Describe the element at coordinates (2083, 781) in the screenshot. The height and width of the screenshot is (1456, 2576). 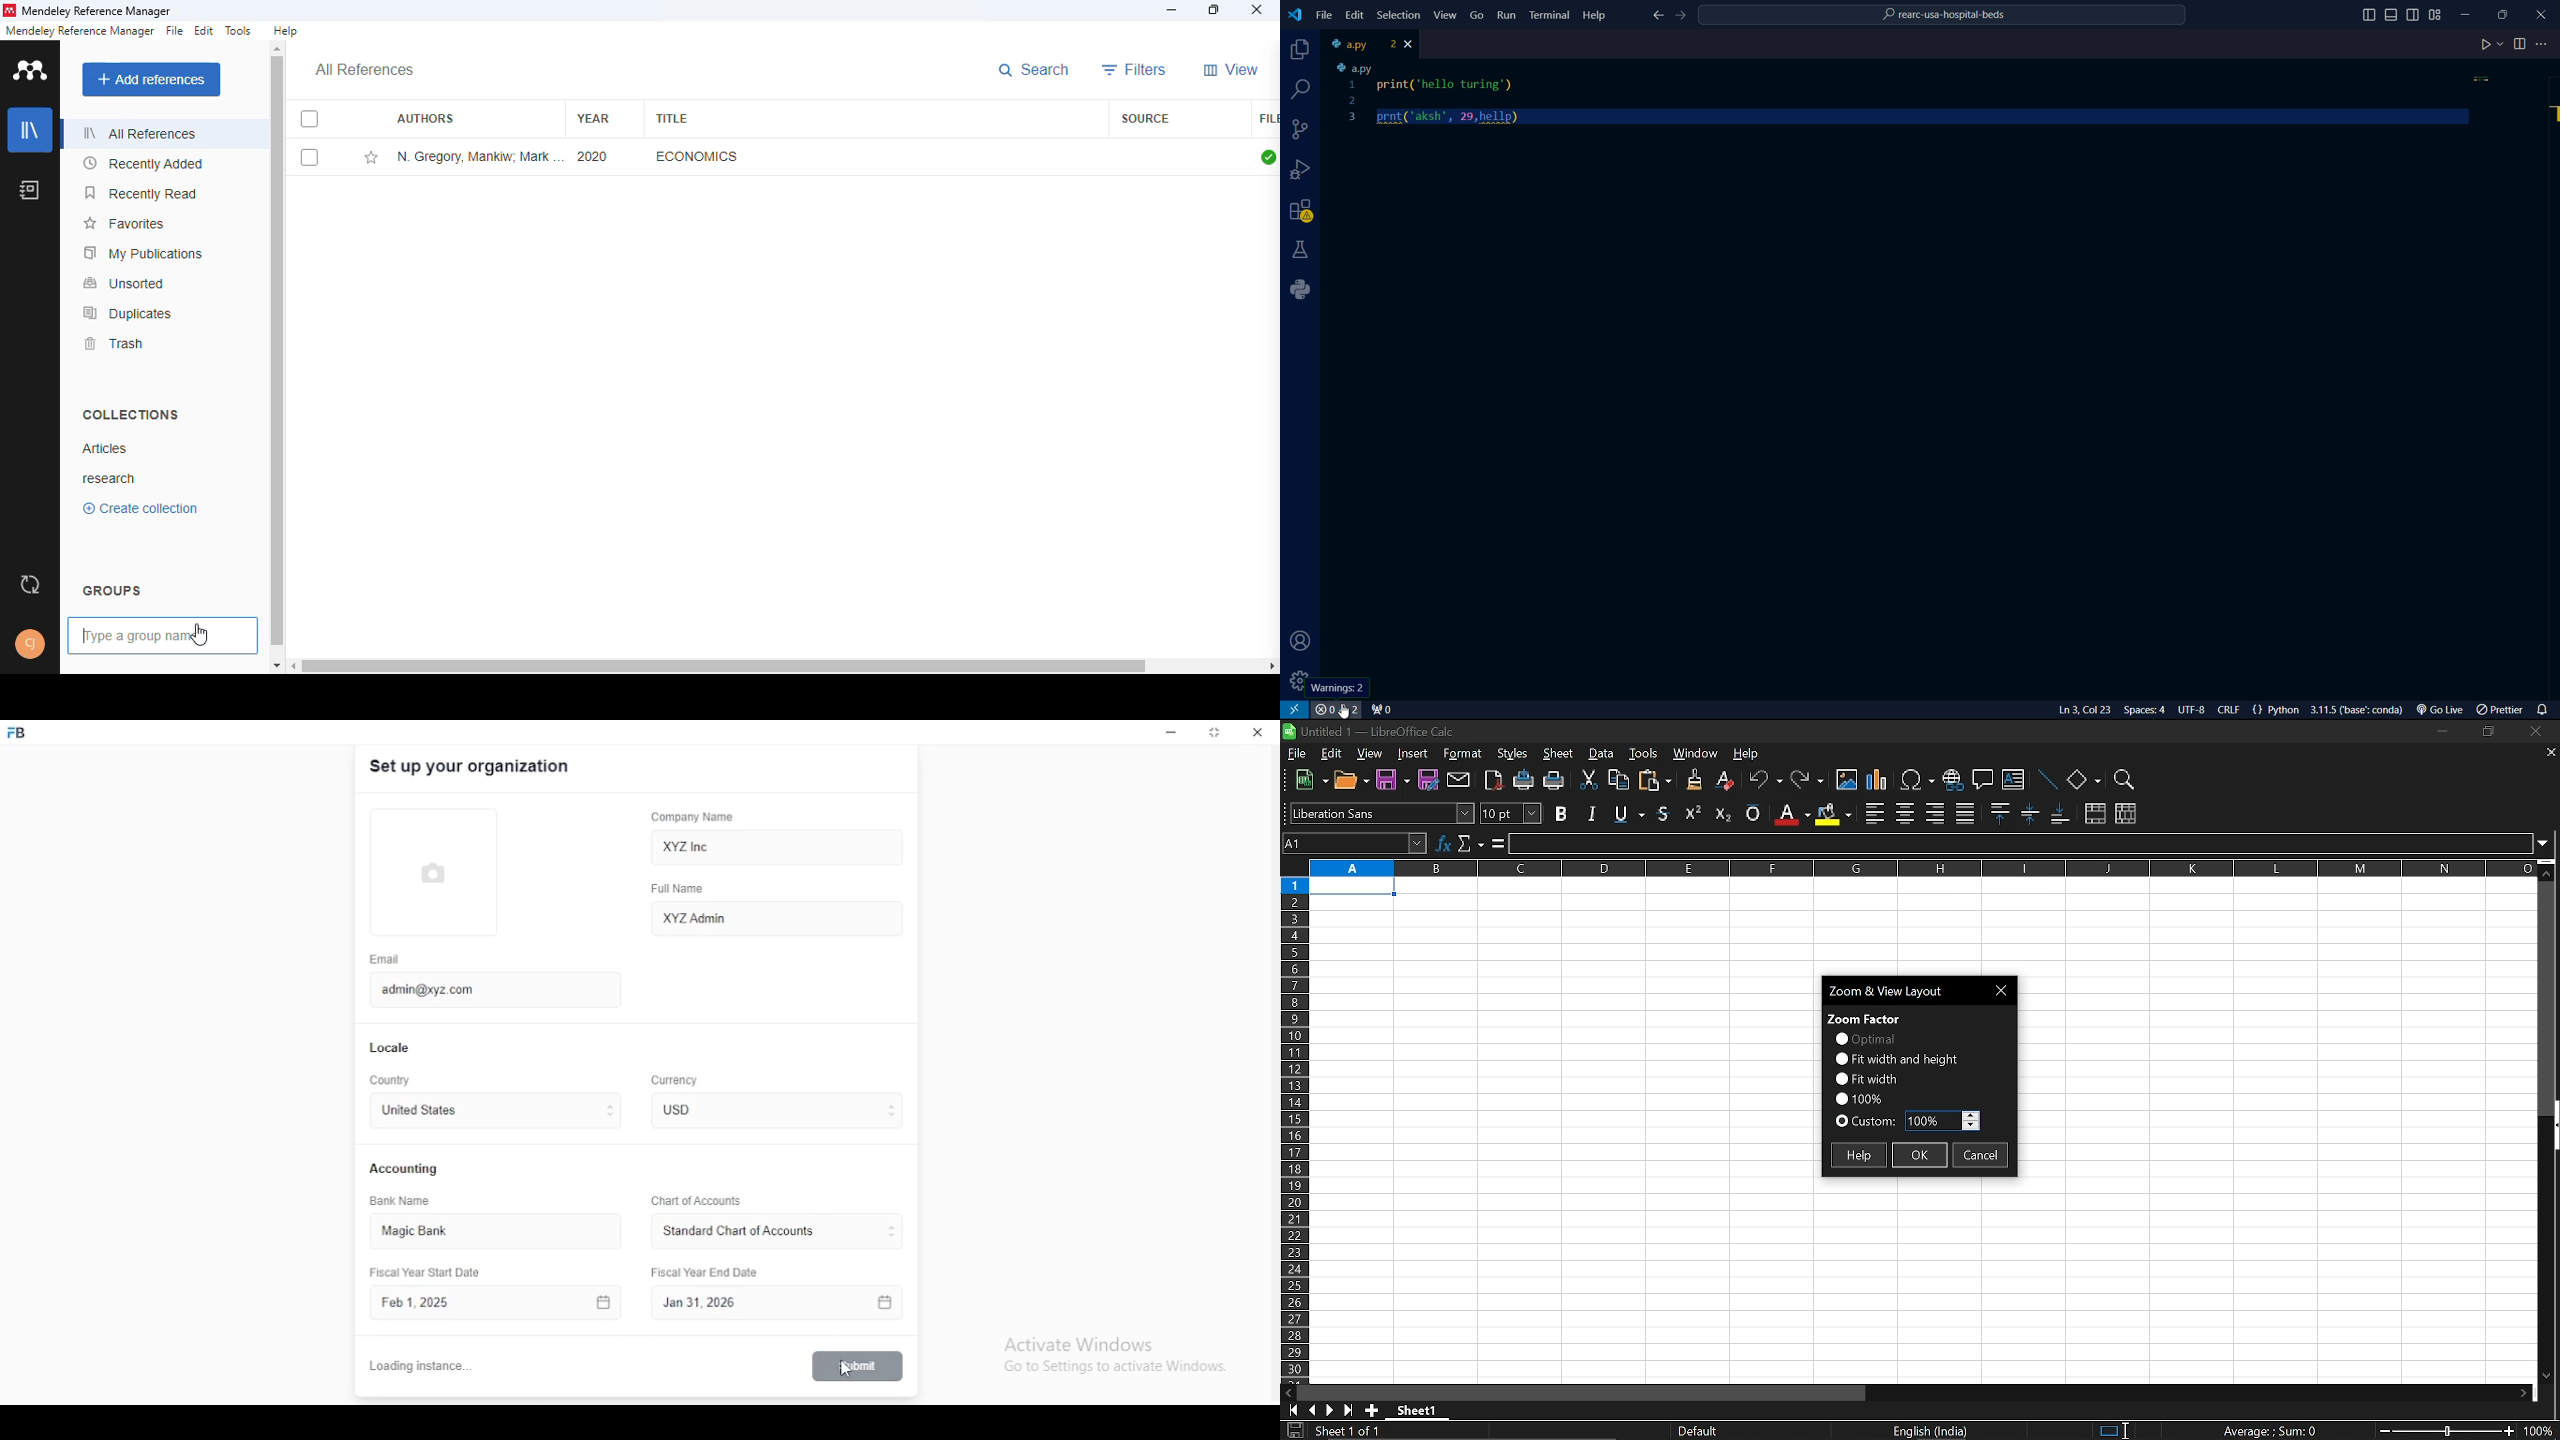
I see `shapes` at that location.